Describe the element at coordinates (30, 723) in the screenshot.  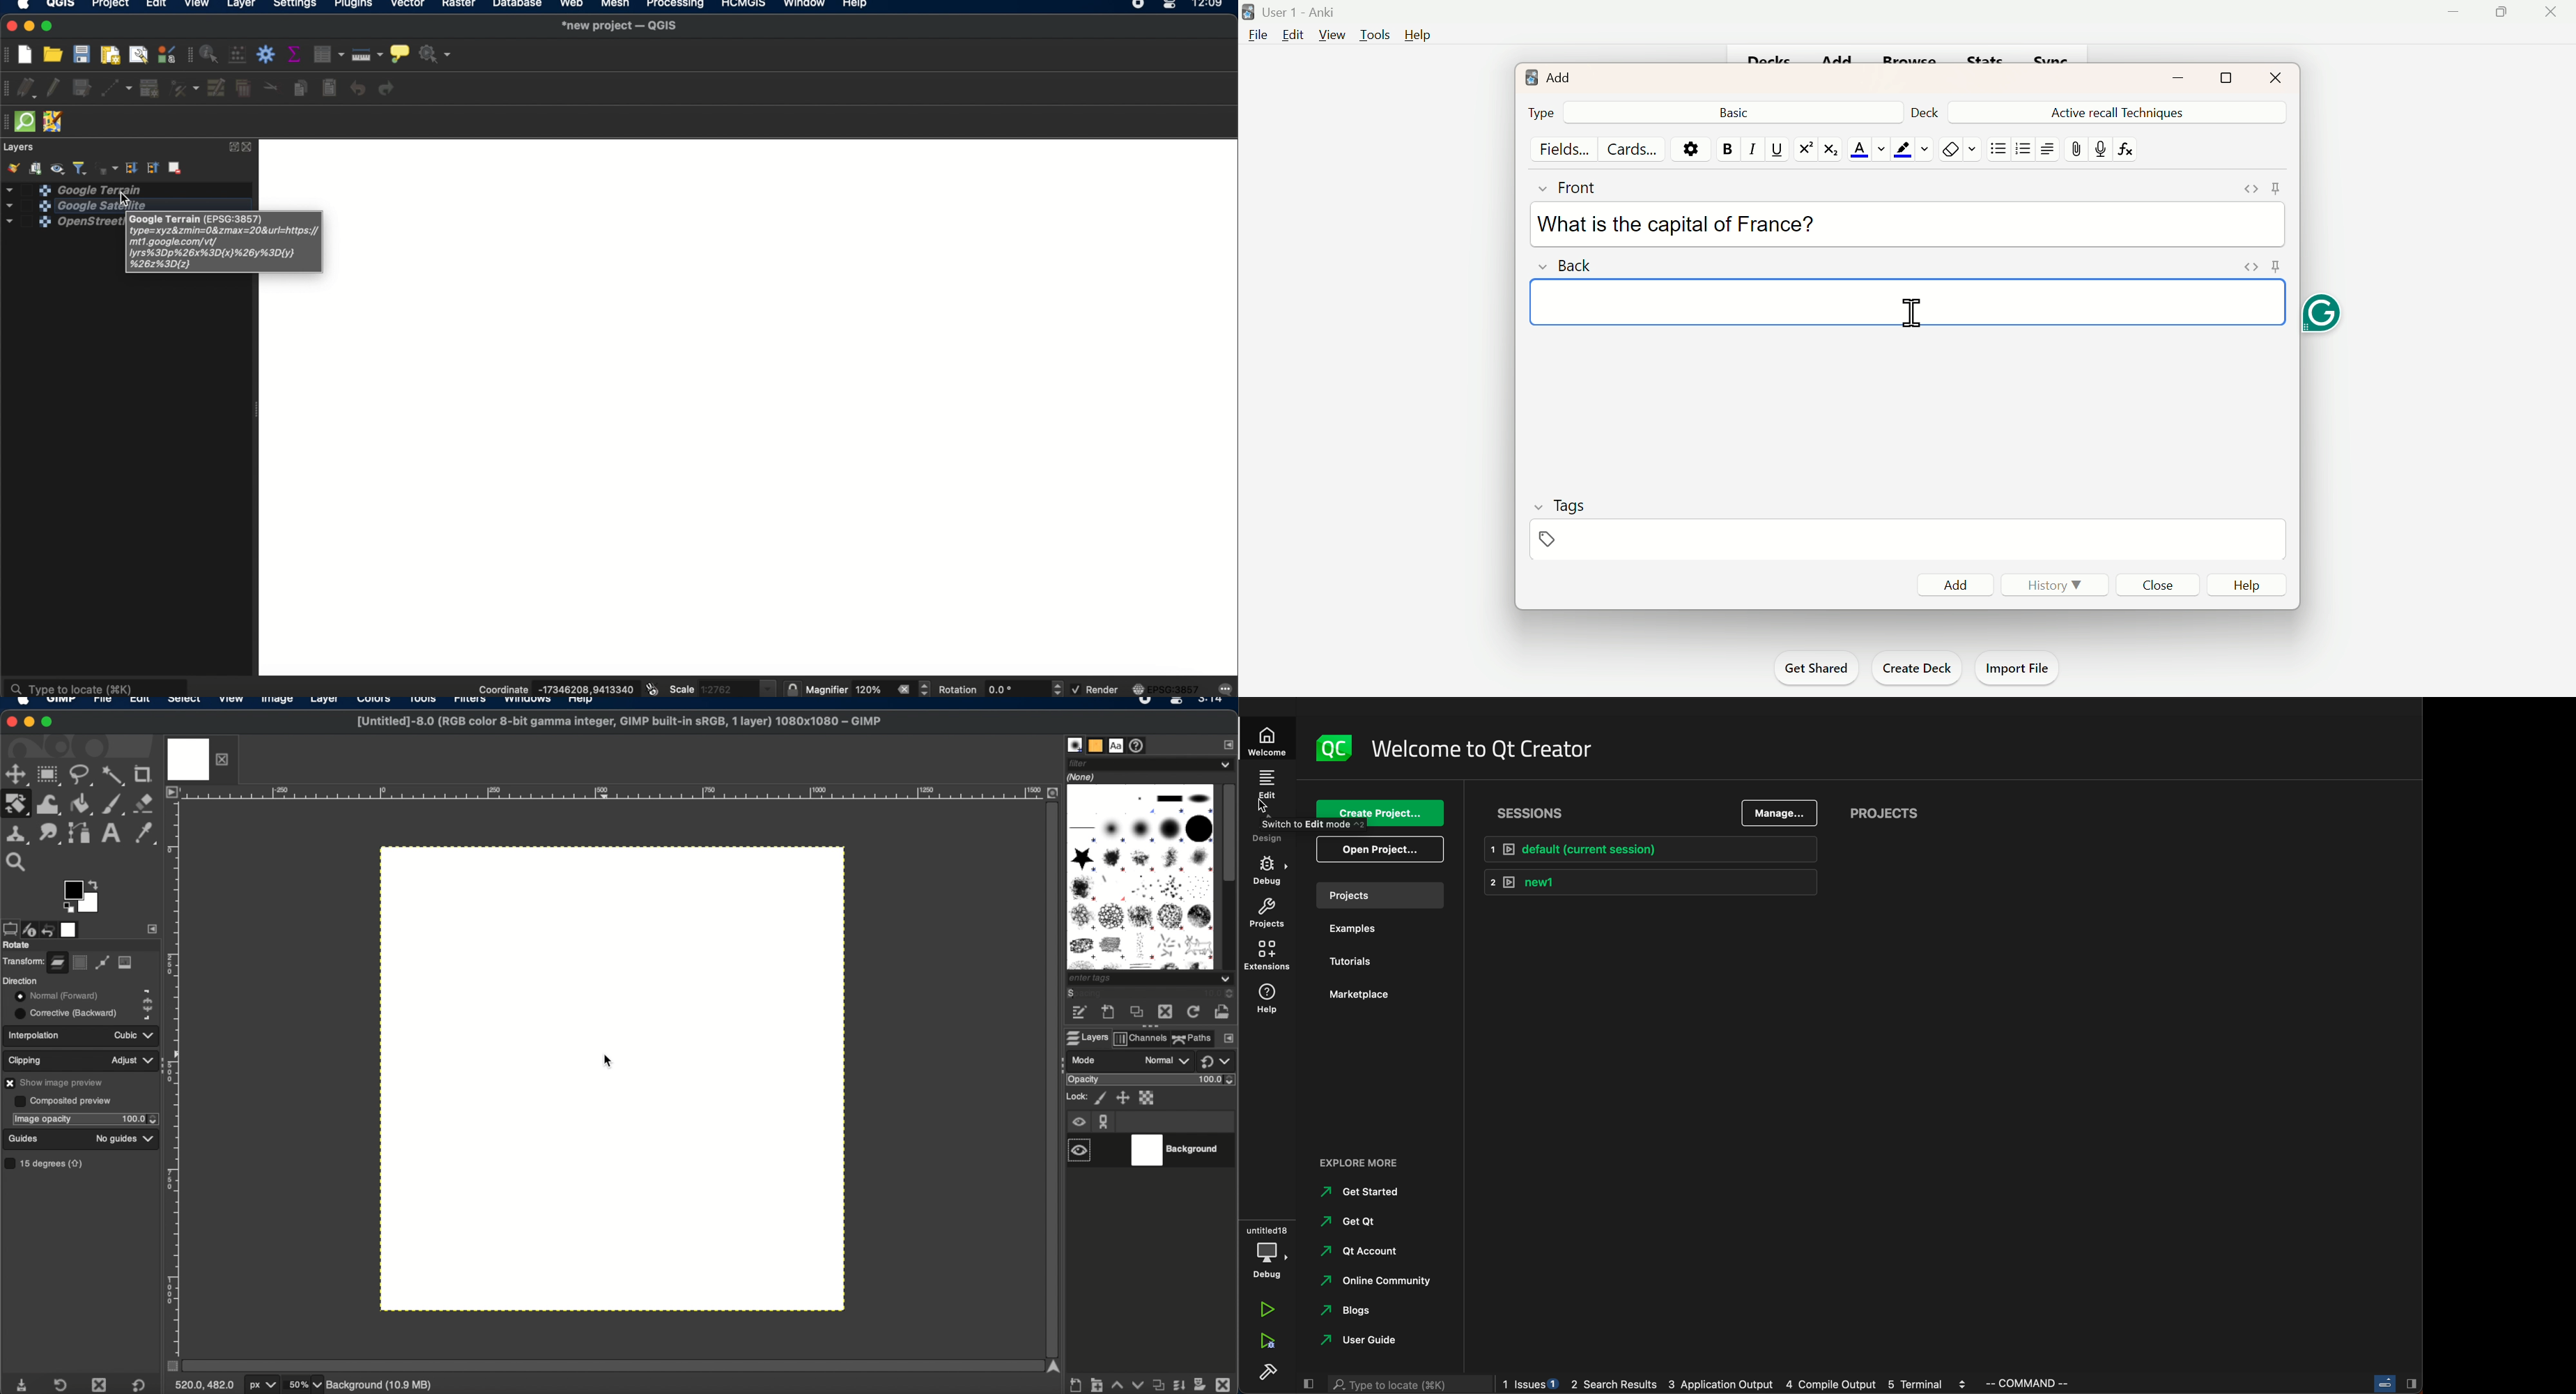
I see `minimize` at that location.